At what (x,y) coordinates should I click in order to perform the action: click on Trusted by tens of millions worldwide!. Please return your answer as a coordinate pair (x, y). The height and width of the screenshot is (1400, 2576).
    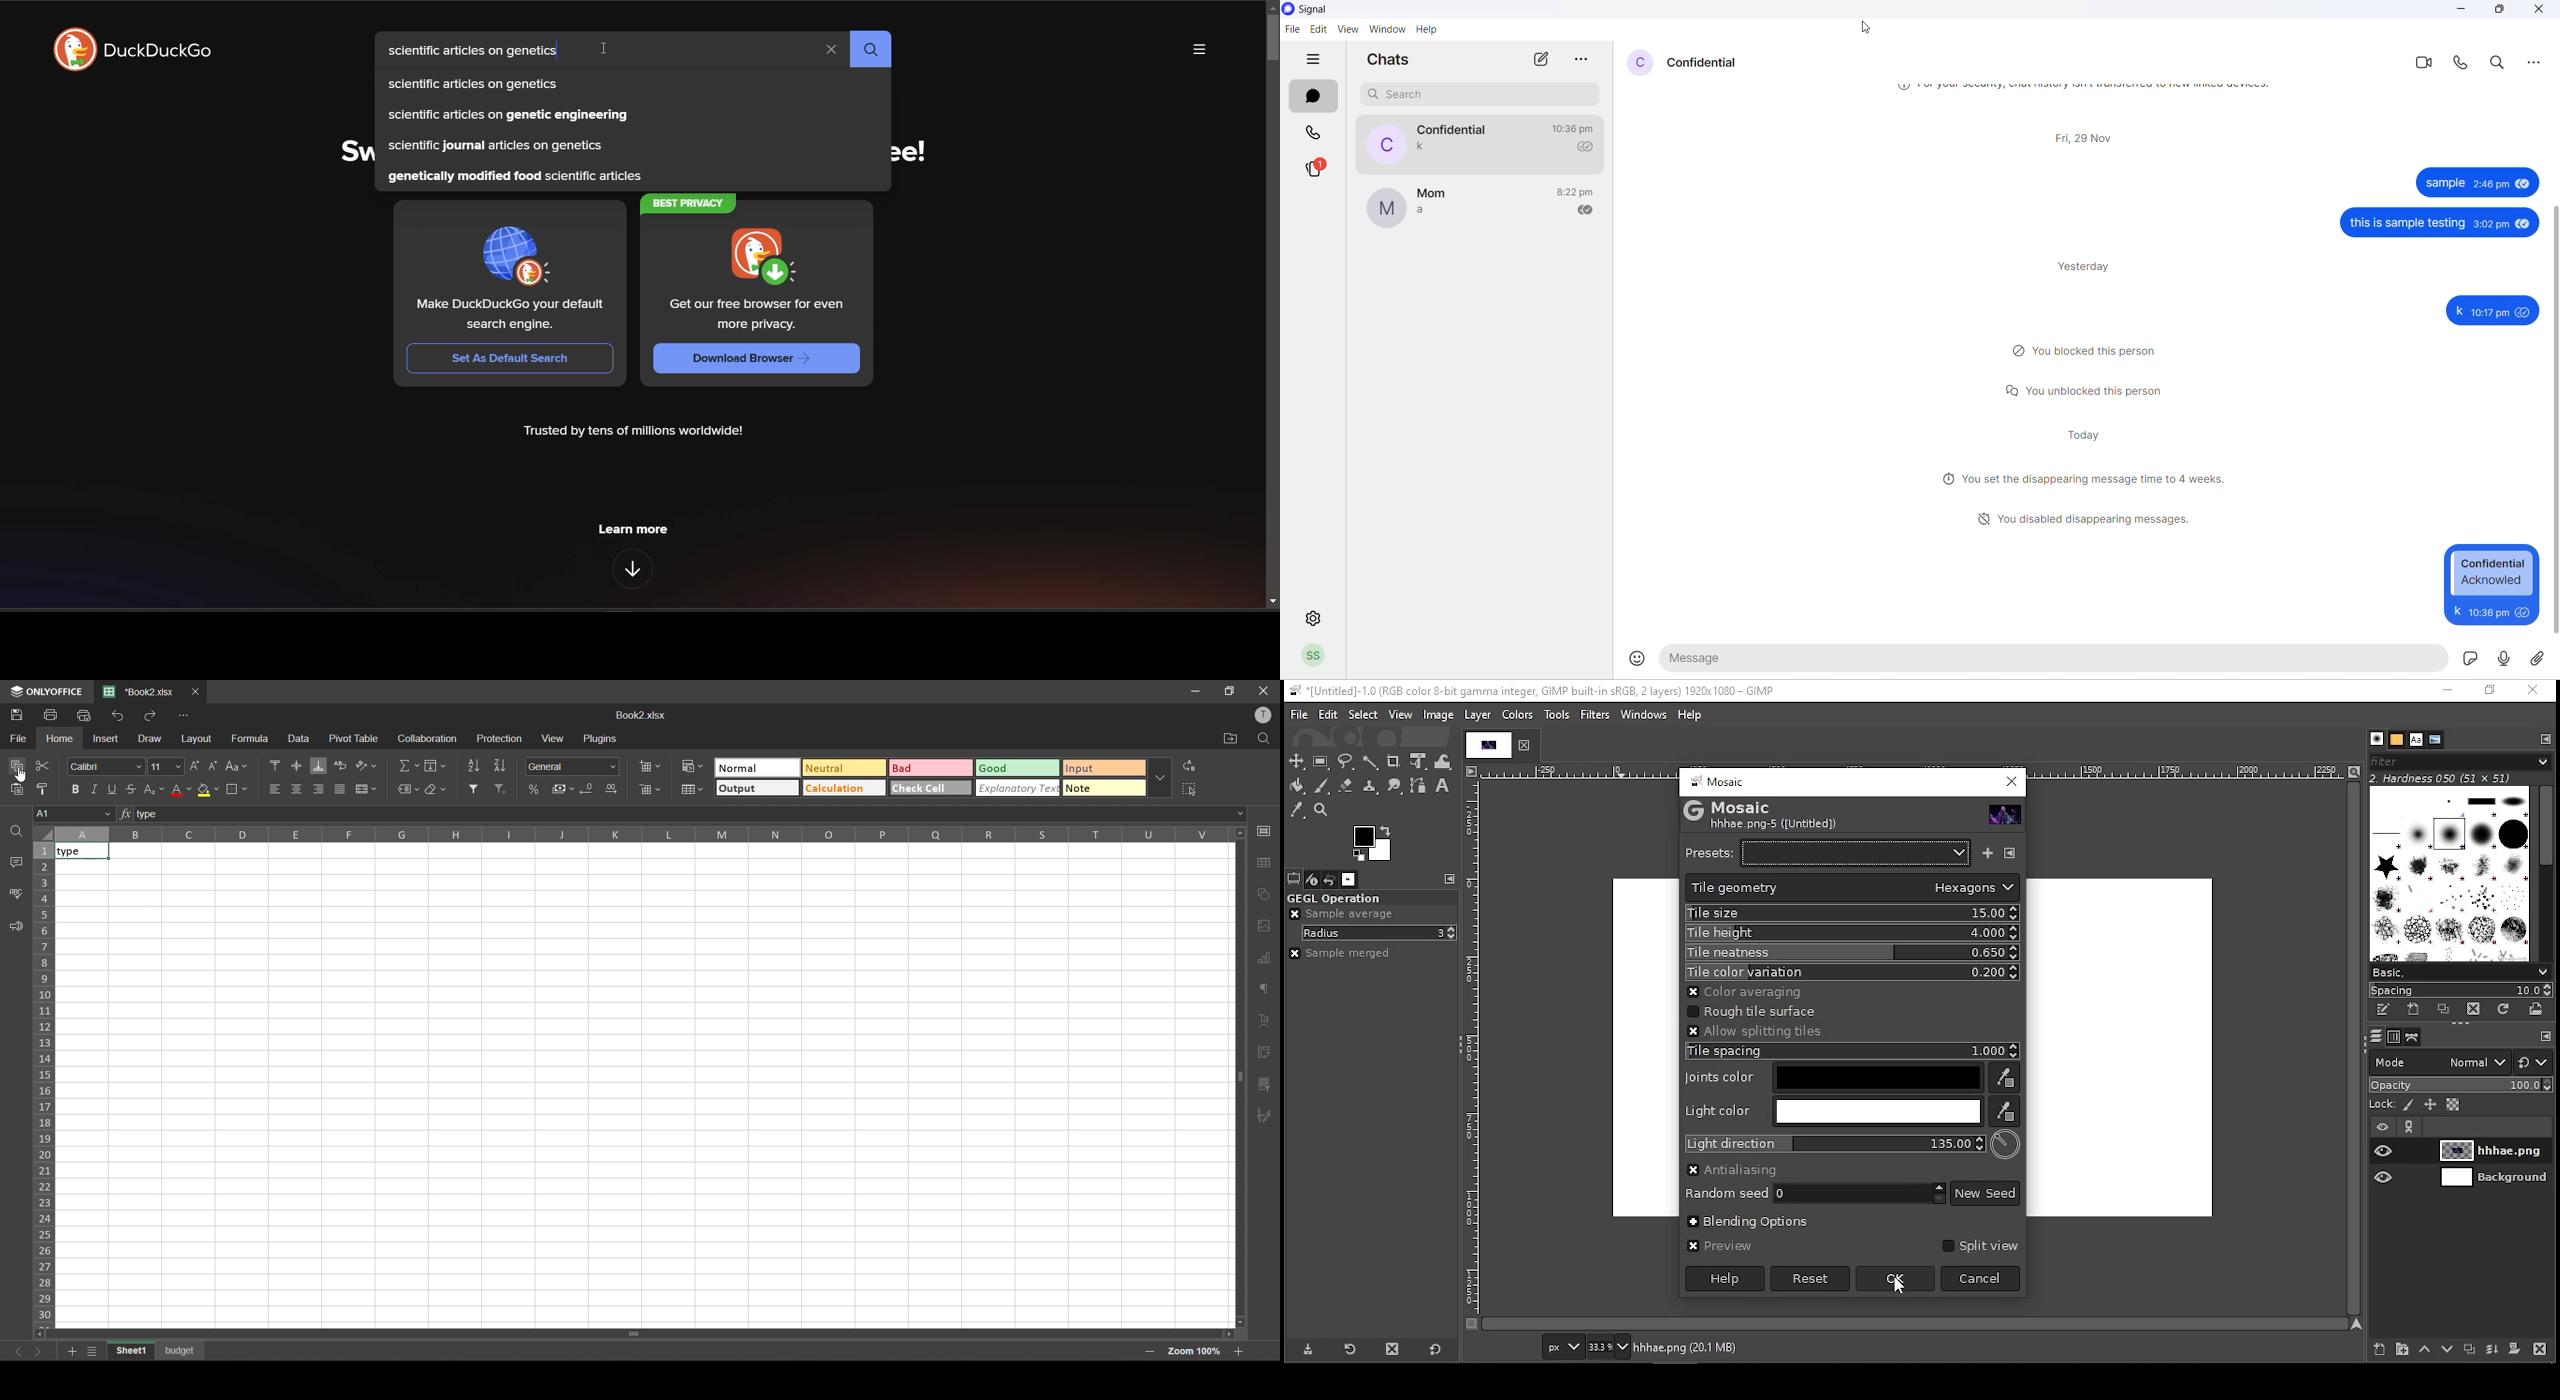
    Looking at the image, I should click on (635, 433).